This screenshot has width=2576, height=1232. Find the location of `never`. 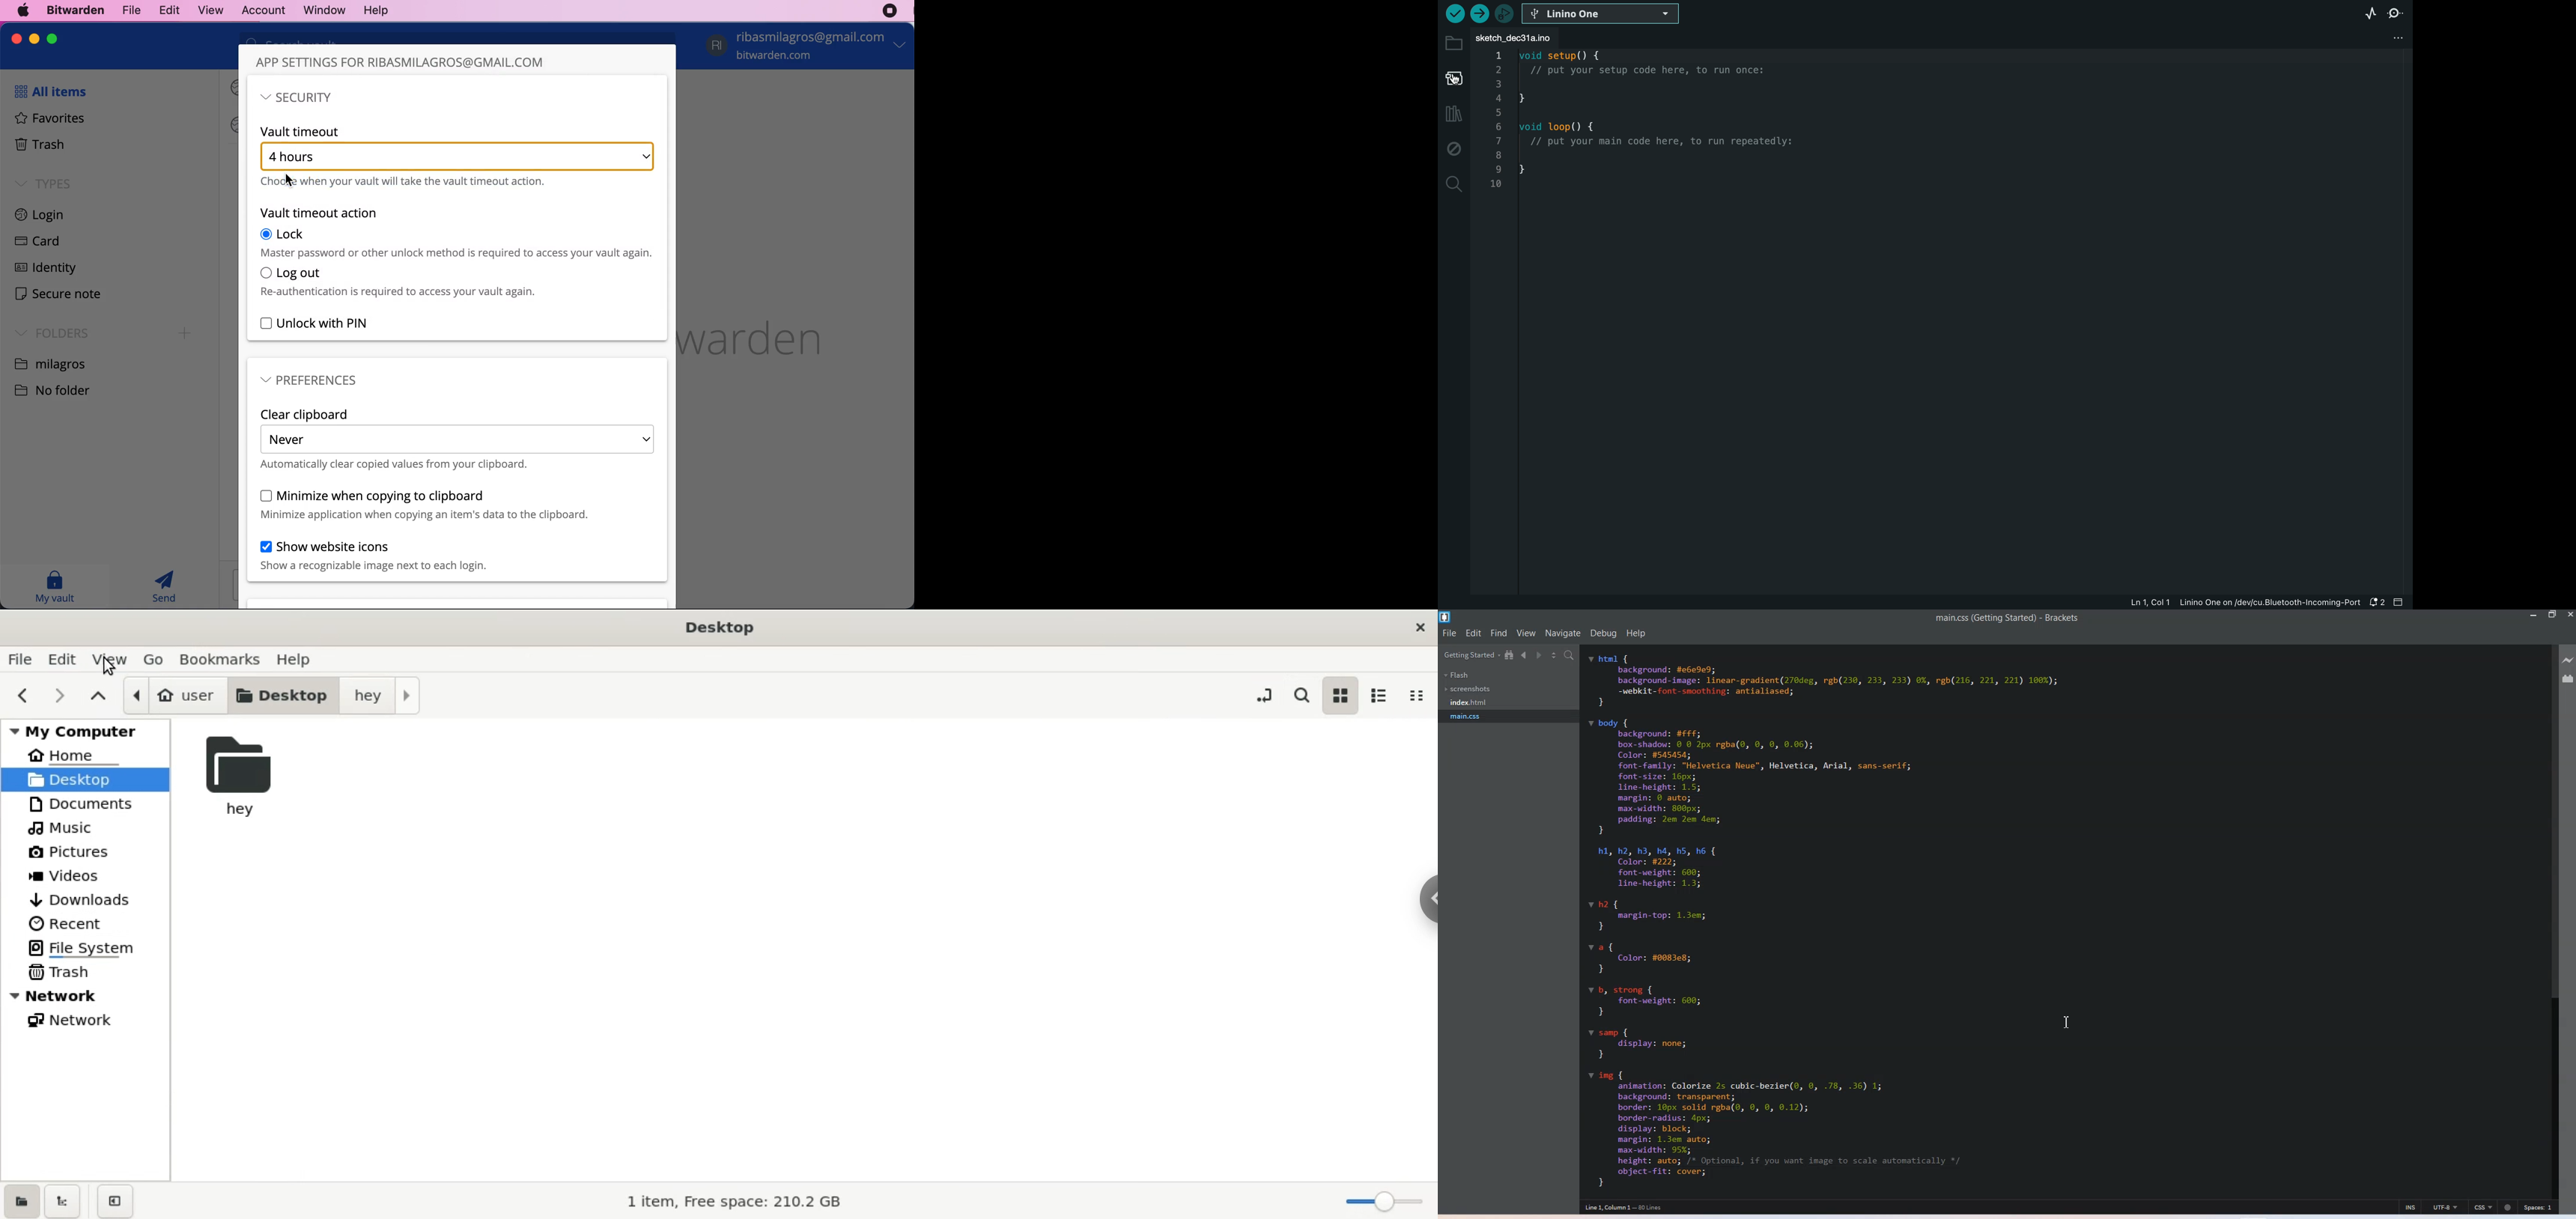

never is located at coordinates (457, 439).